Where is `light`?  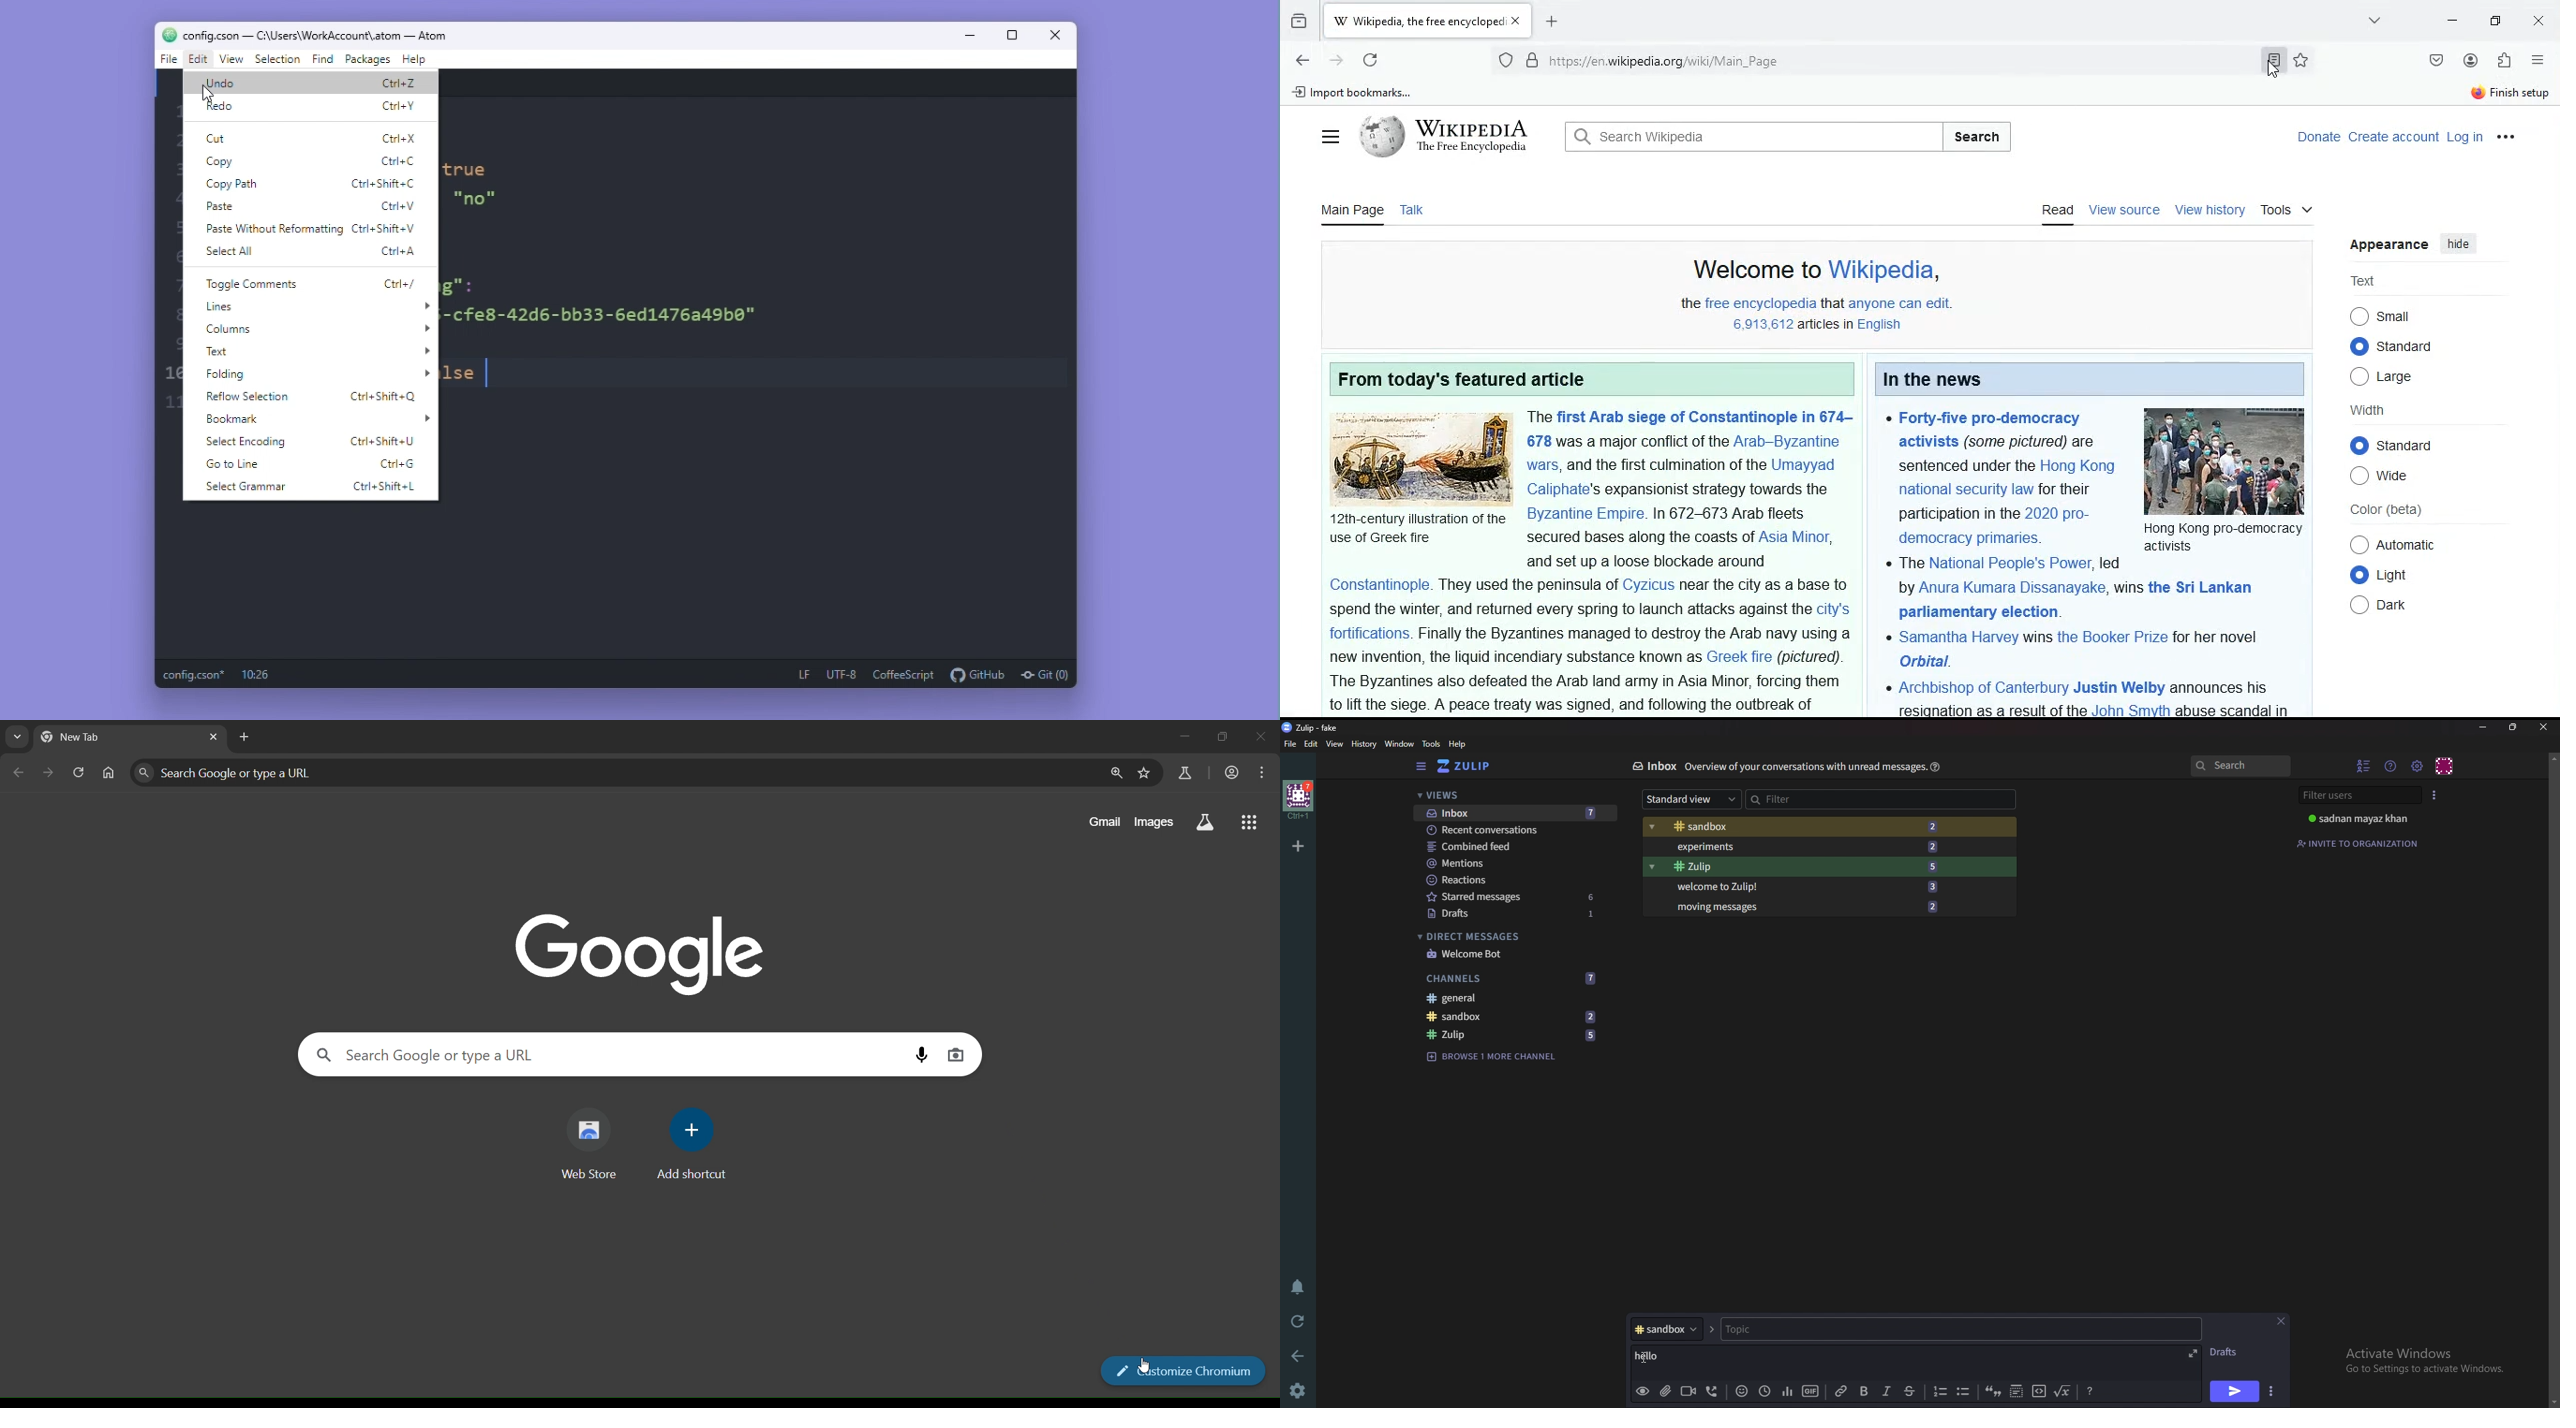 light is located at coordinates (2390, 574).